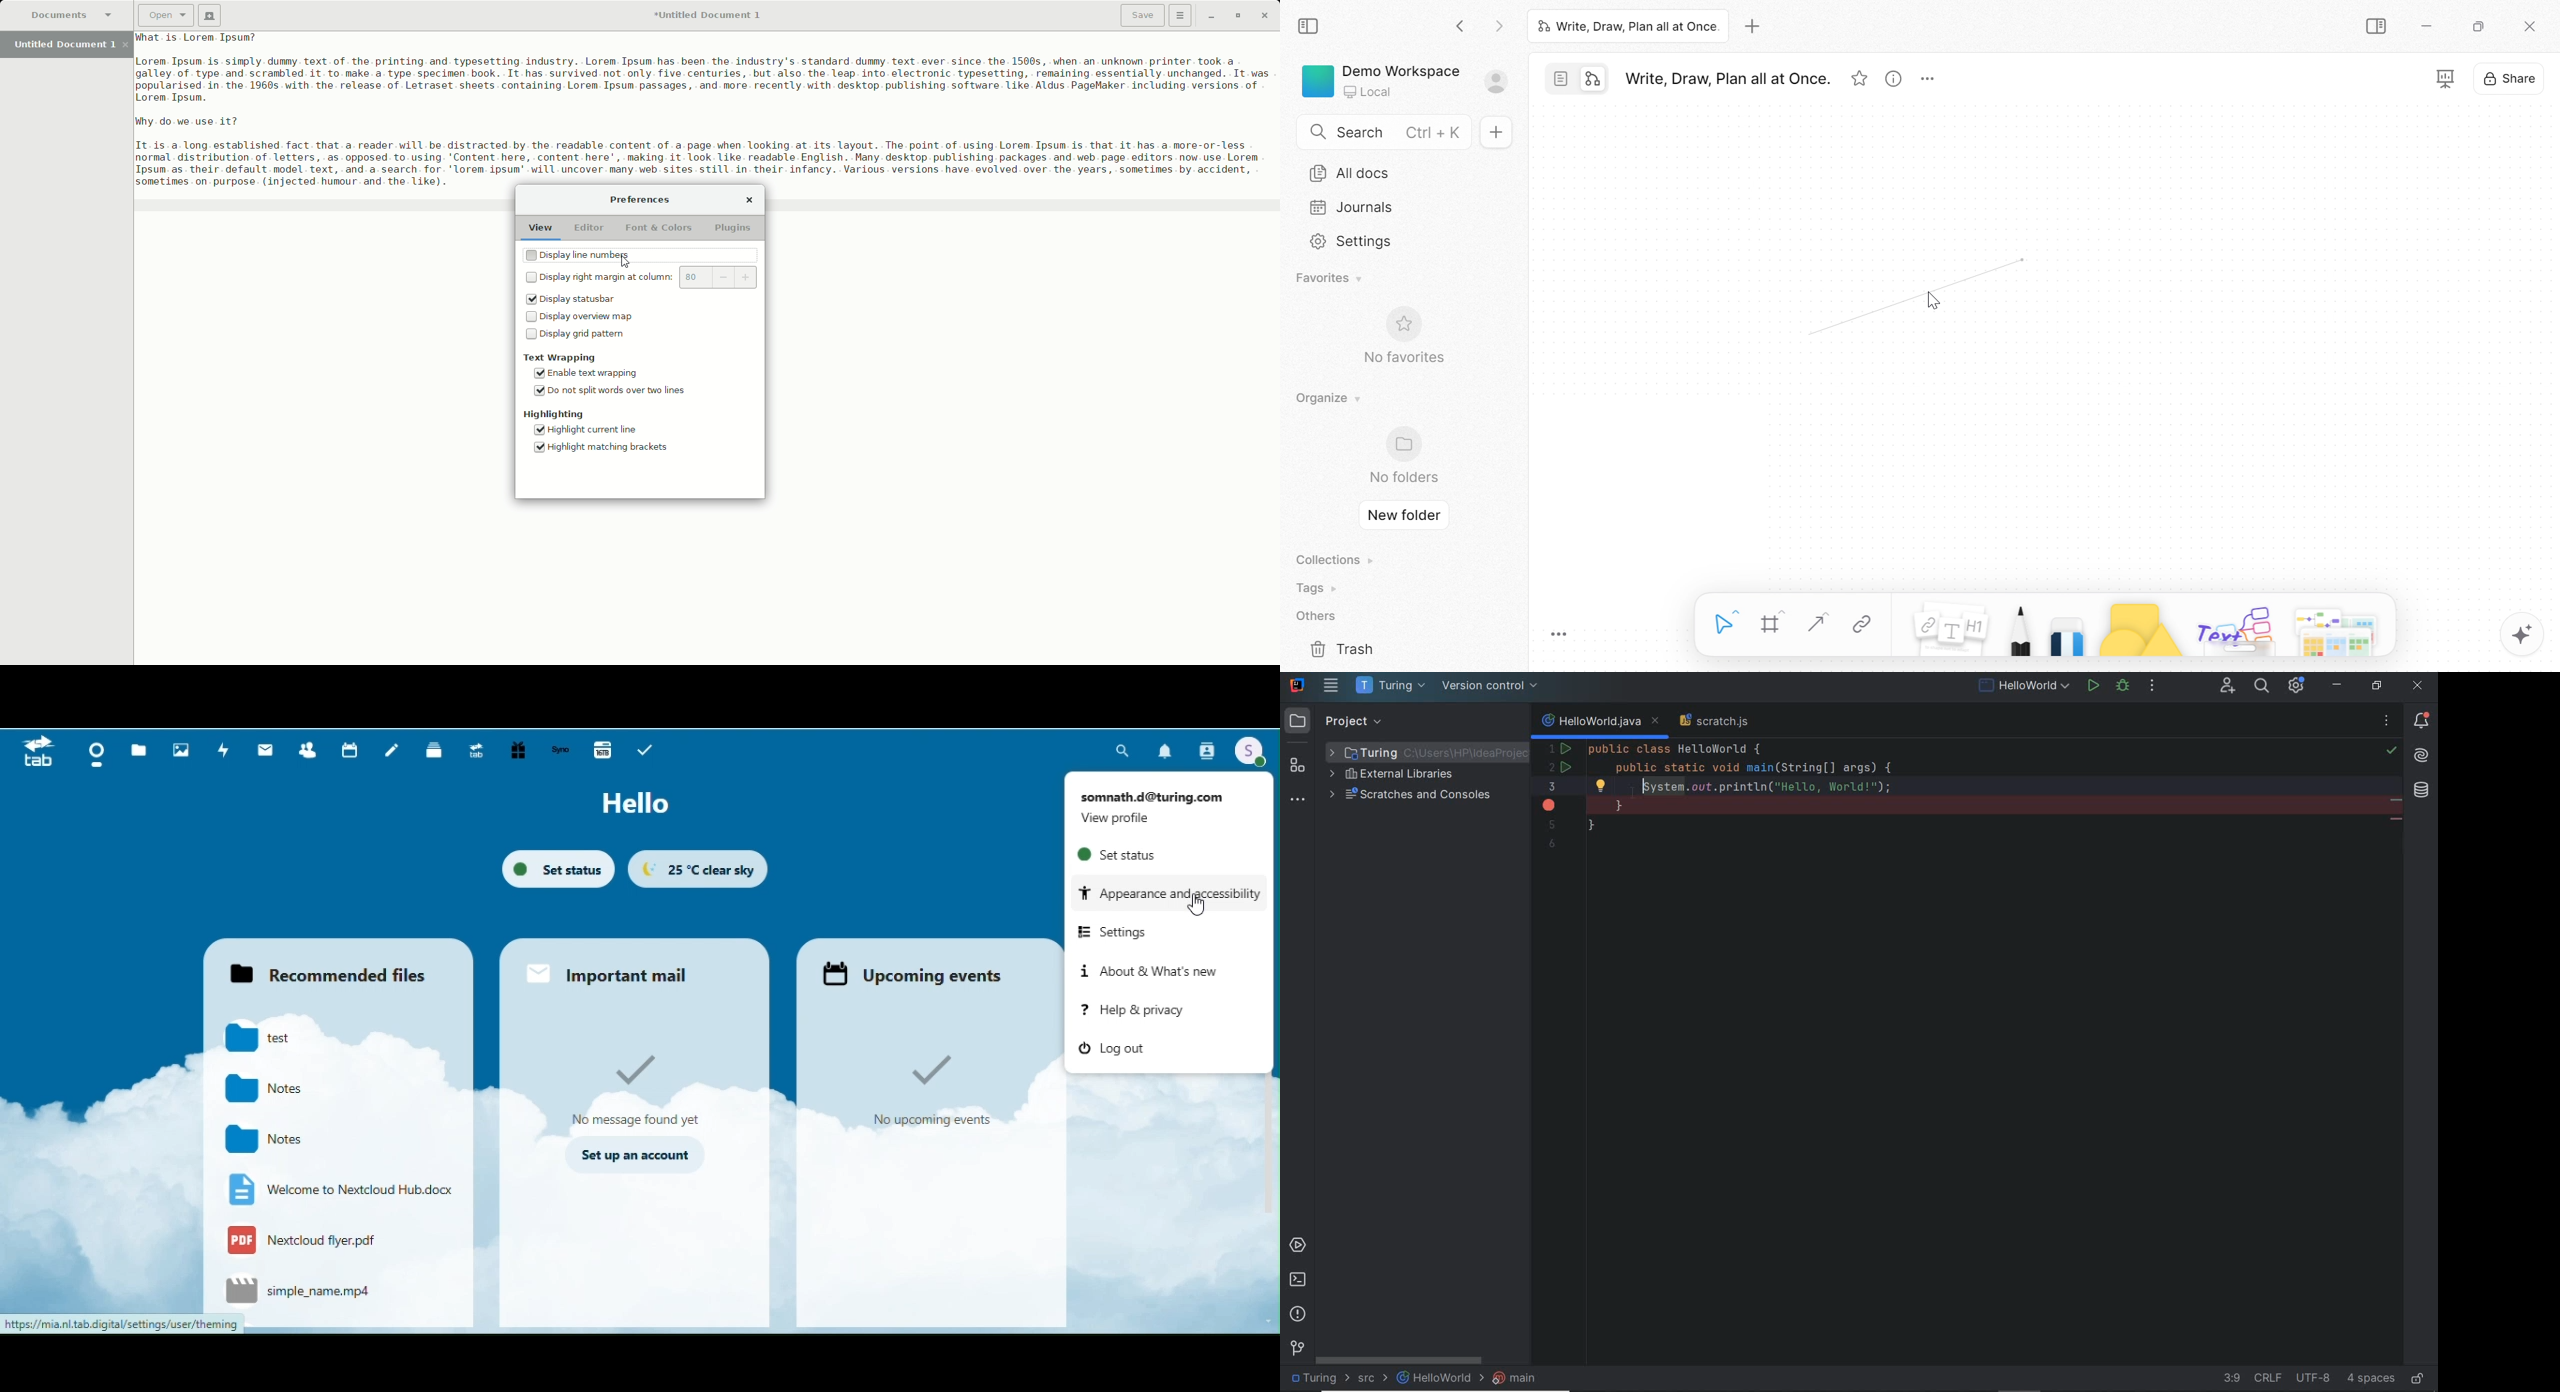 This screenshot has height=1400, width=2576. I want to click on Save, so click(1136, 16).